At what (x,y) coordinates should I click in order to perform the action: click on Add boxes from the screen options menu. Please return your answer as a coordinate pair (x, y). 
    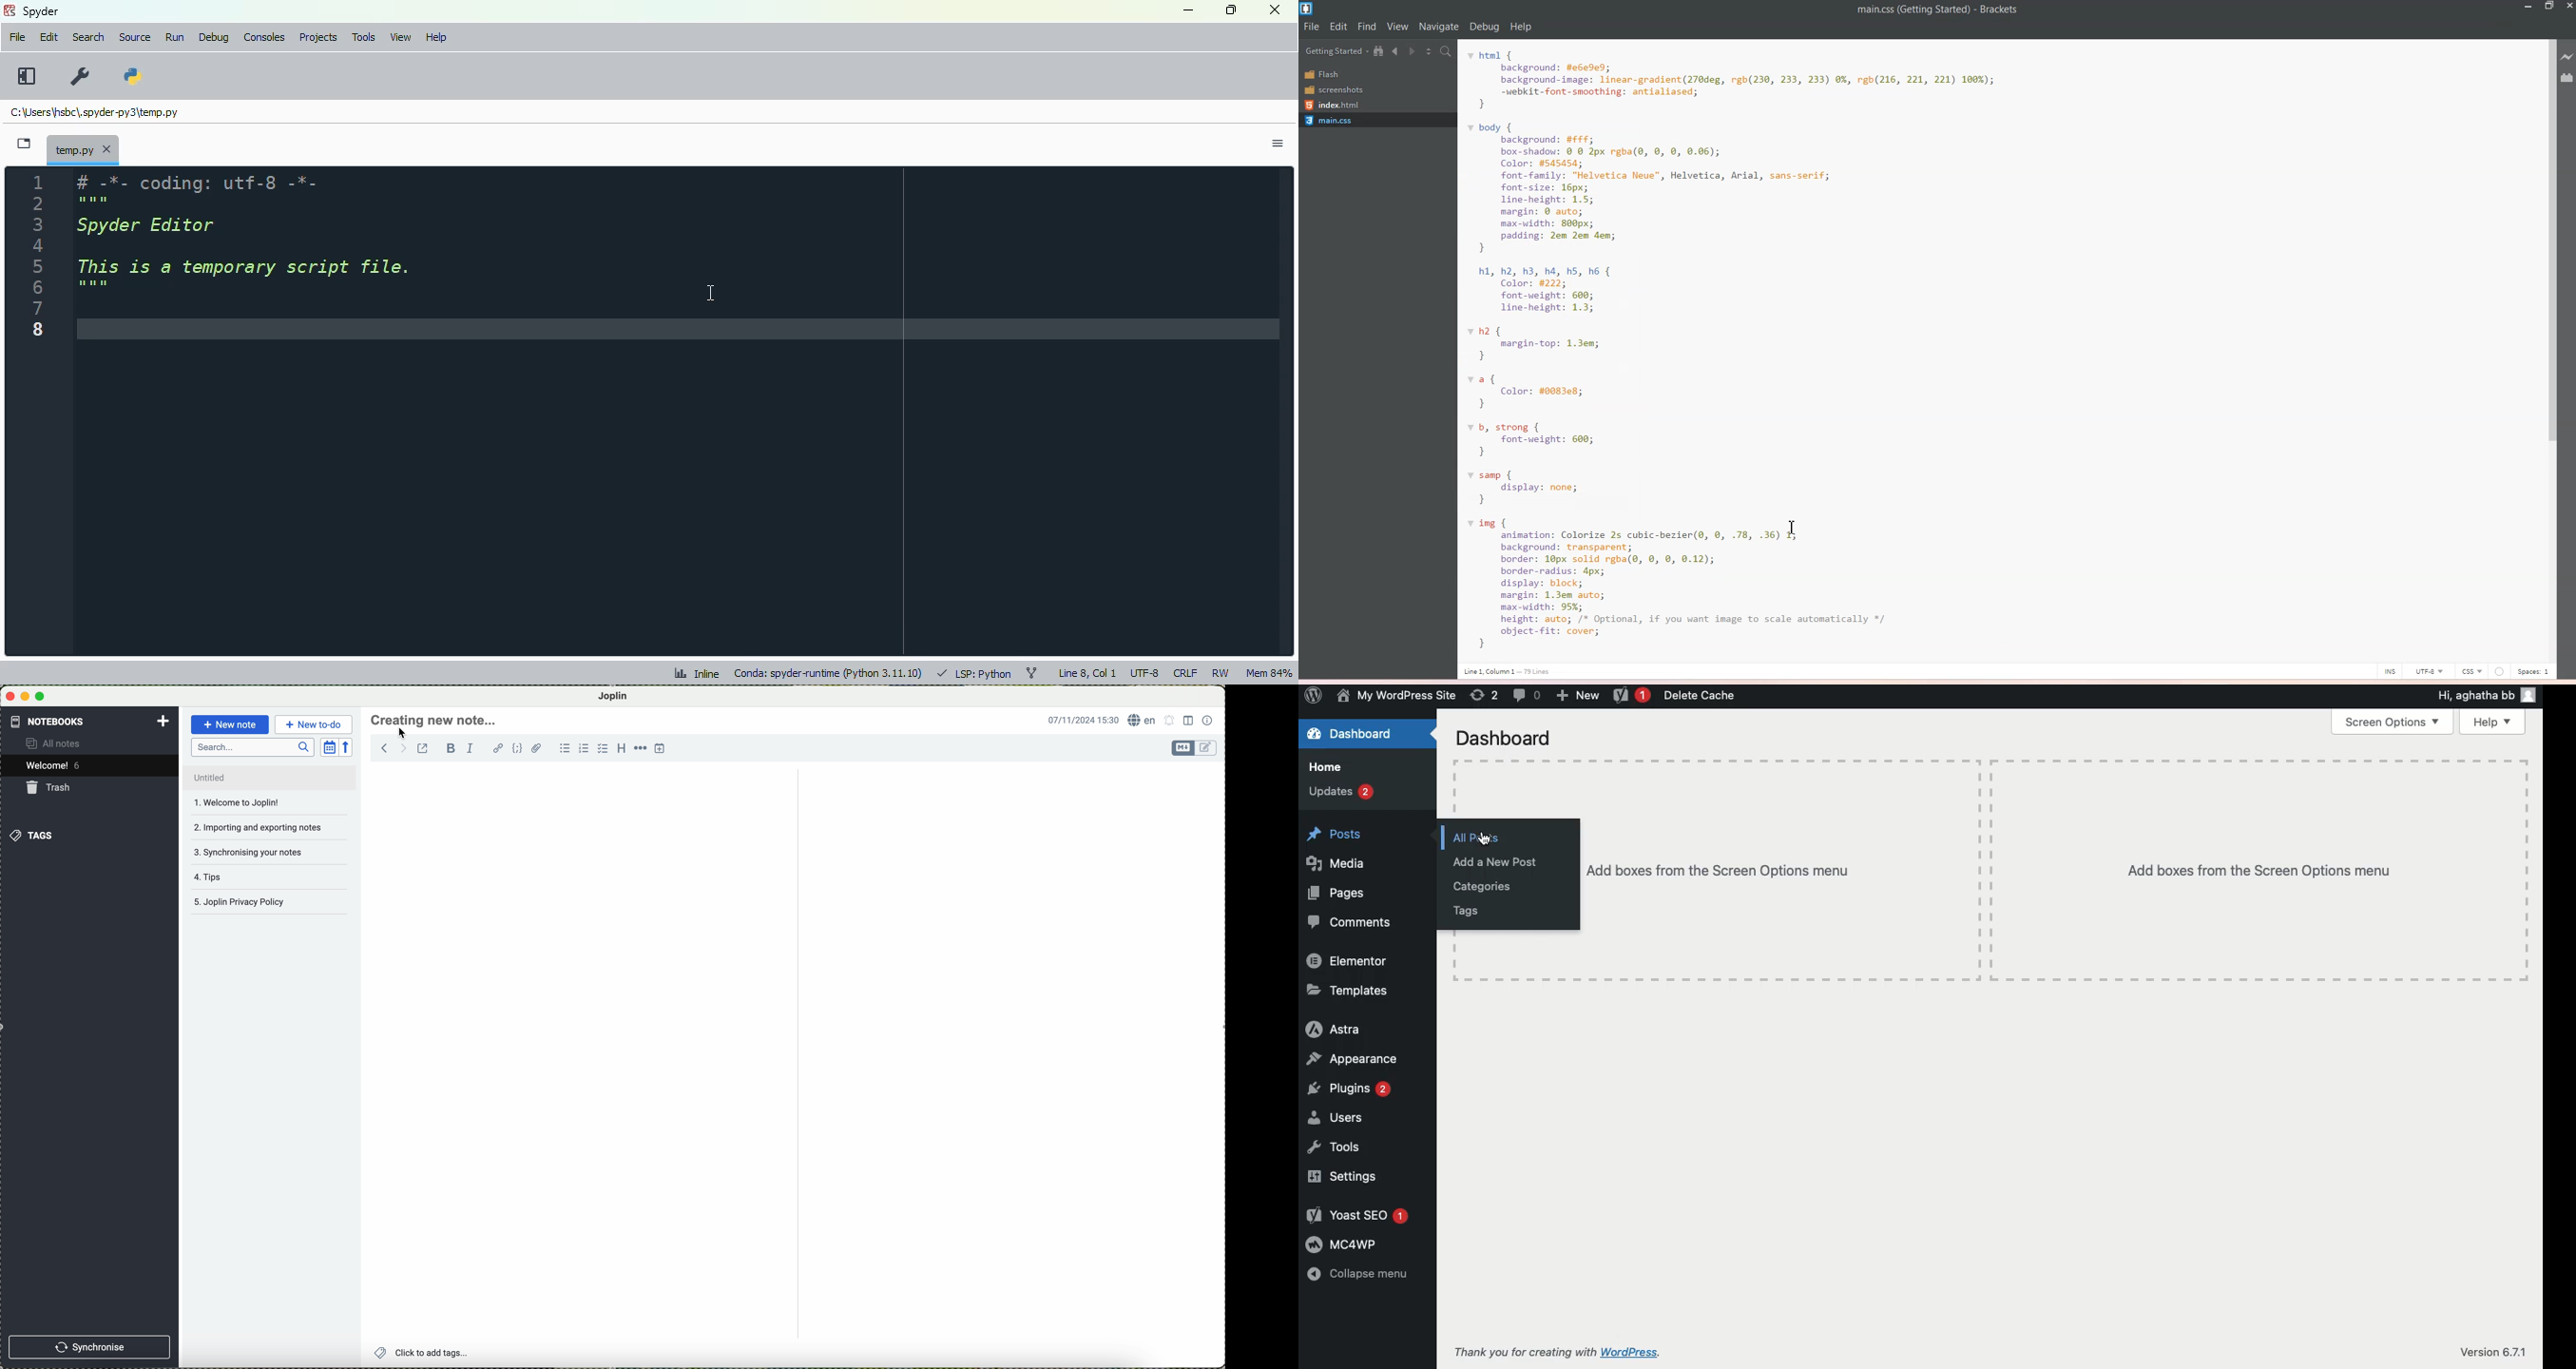
    Looking at the image, I should click on (2056, 870).